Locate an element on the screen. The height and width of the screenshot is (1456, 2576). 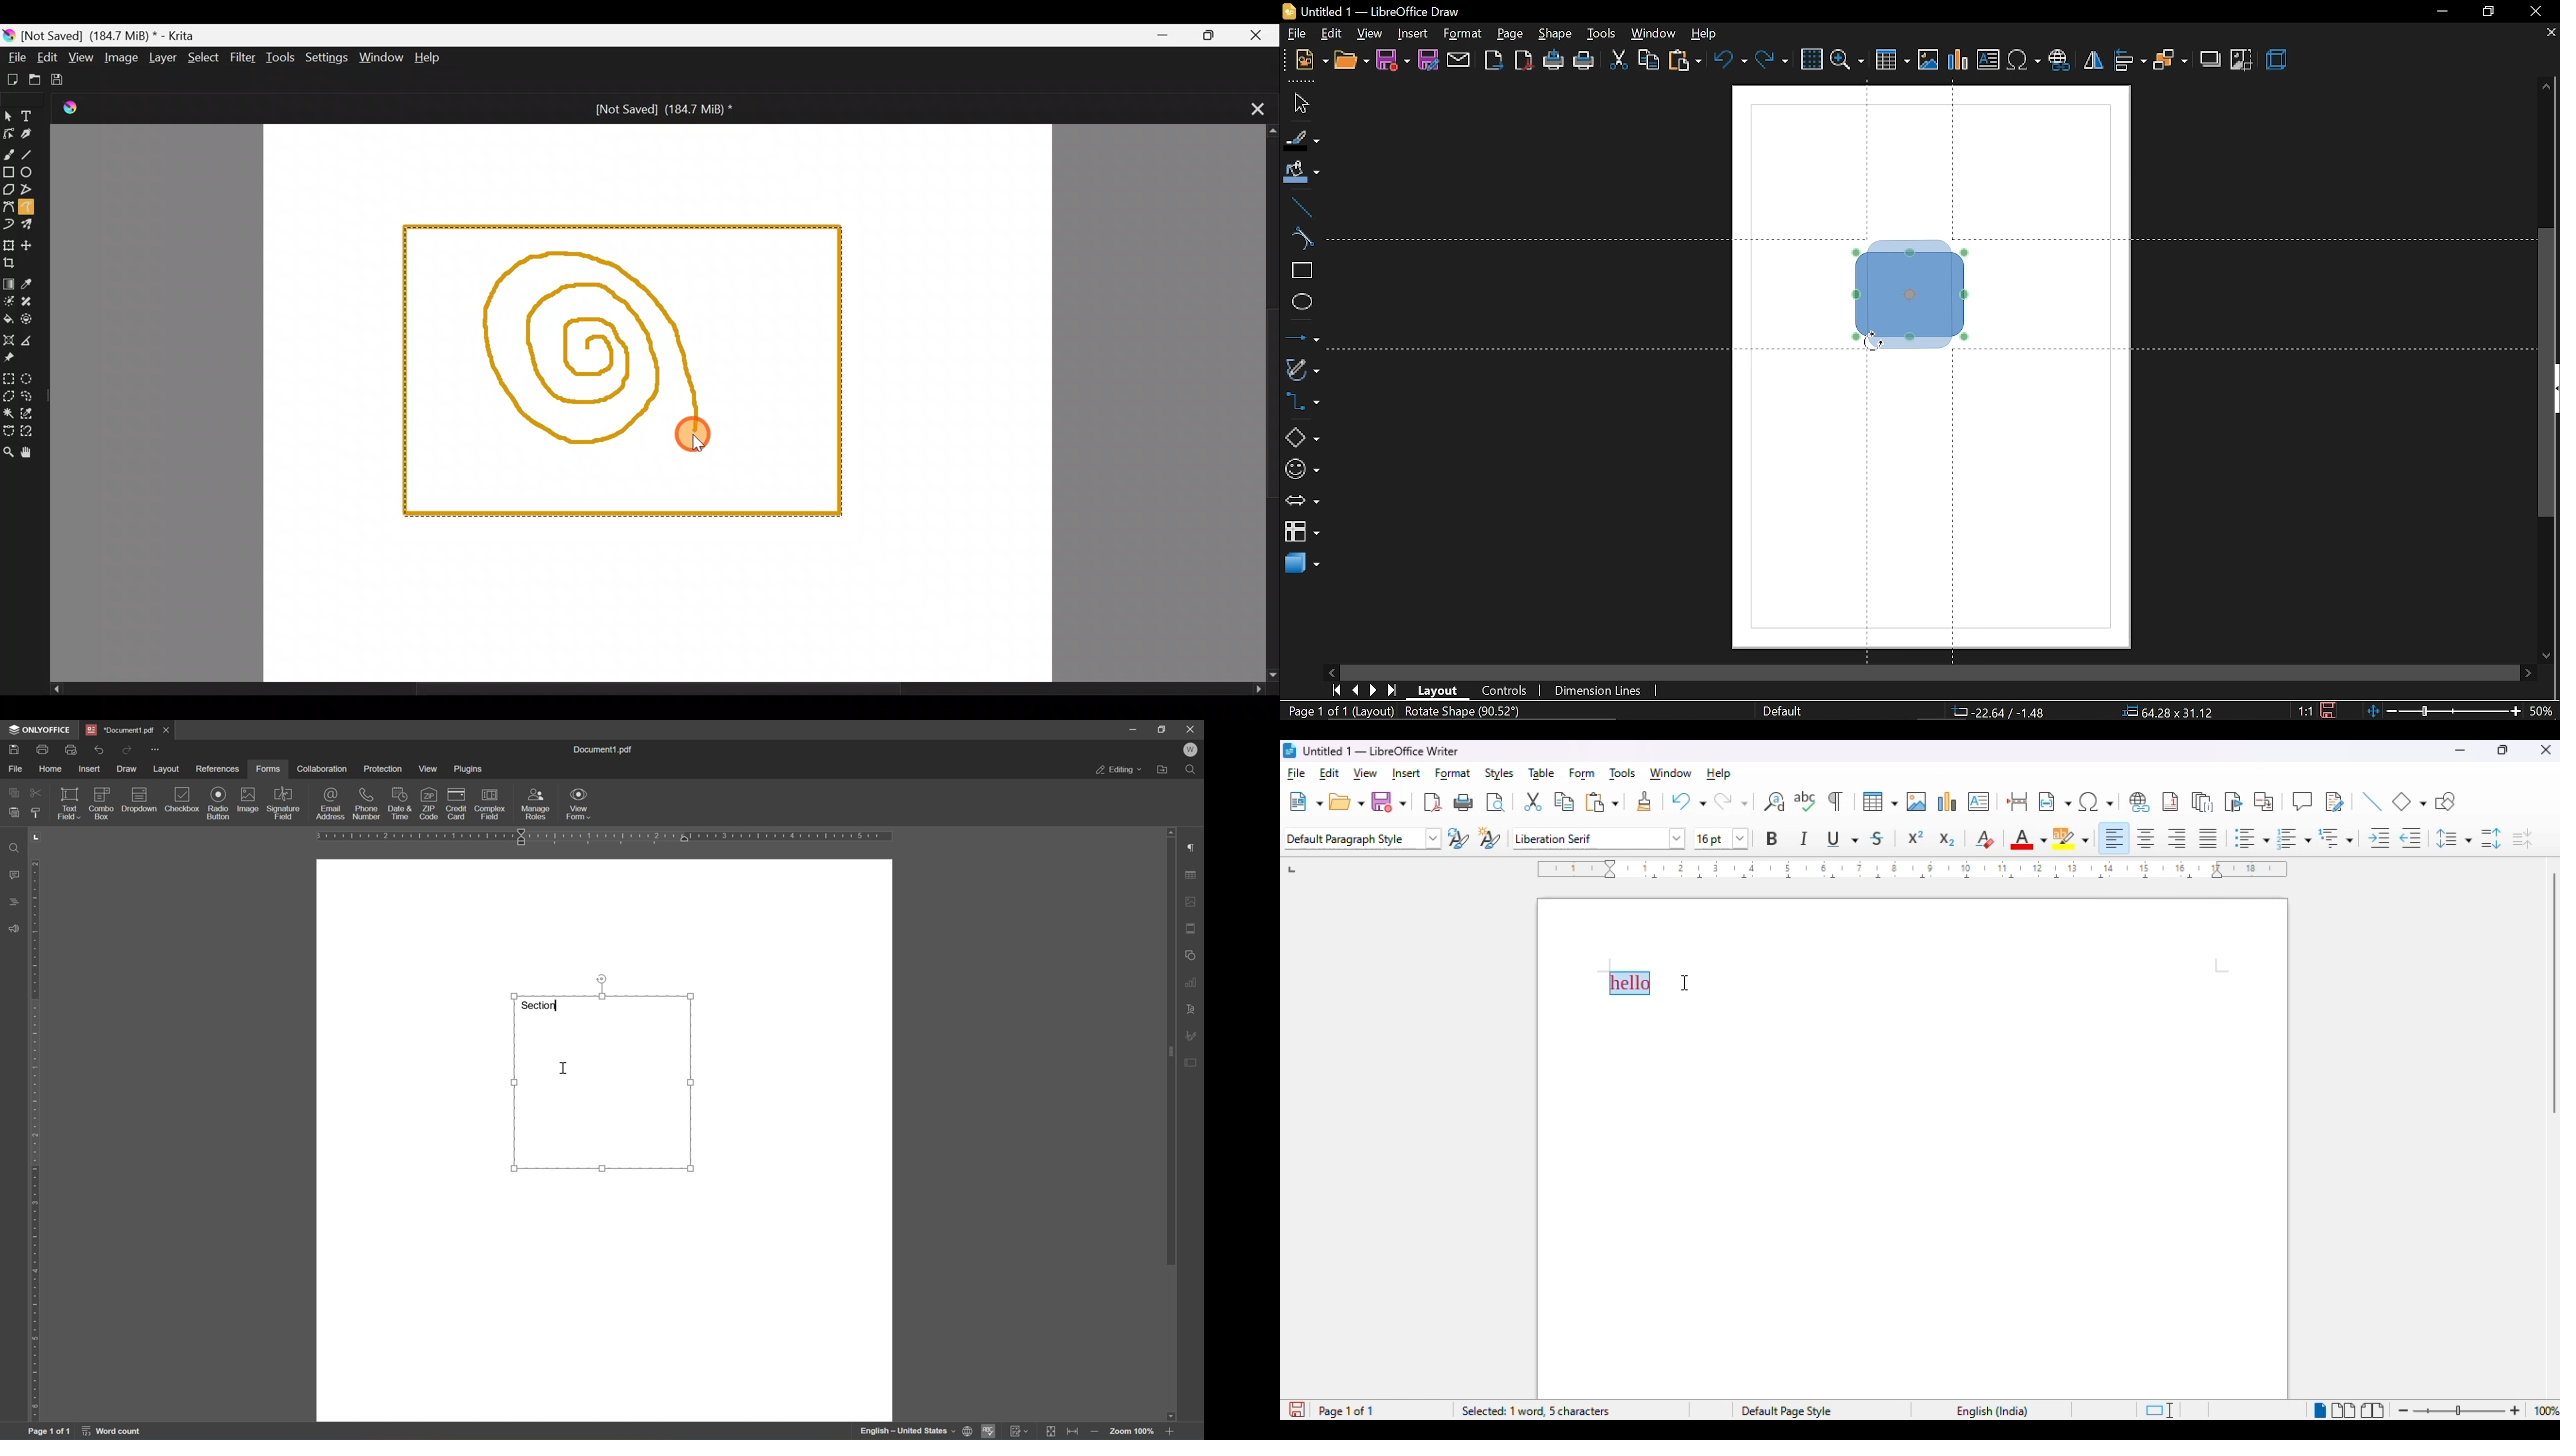
cursor is located at coordinates (1686, 980).